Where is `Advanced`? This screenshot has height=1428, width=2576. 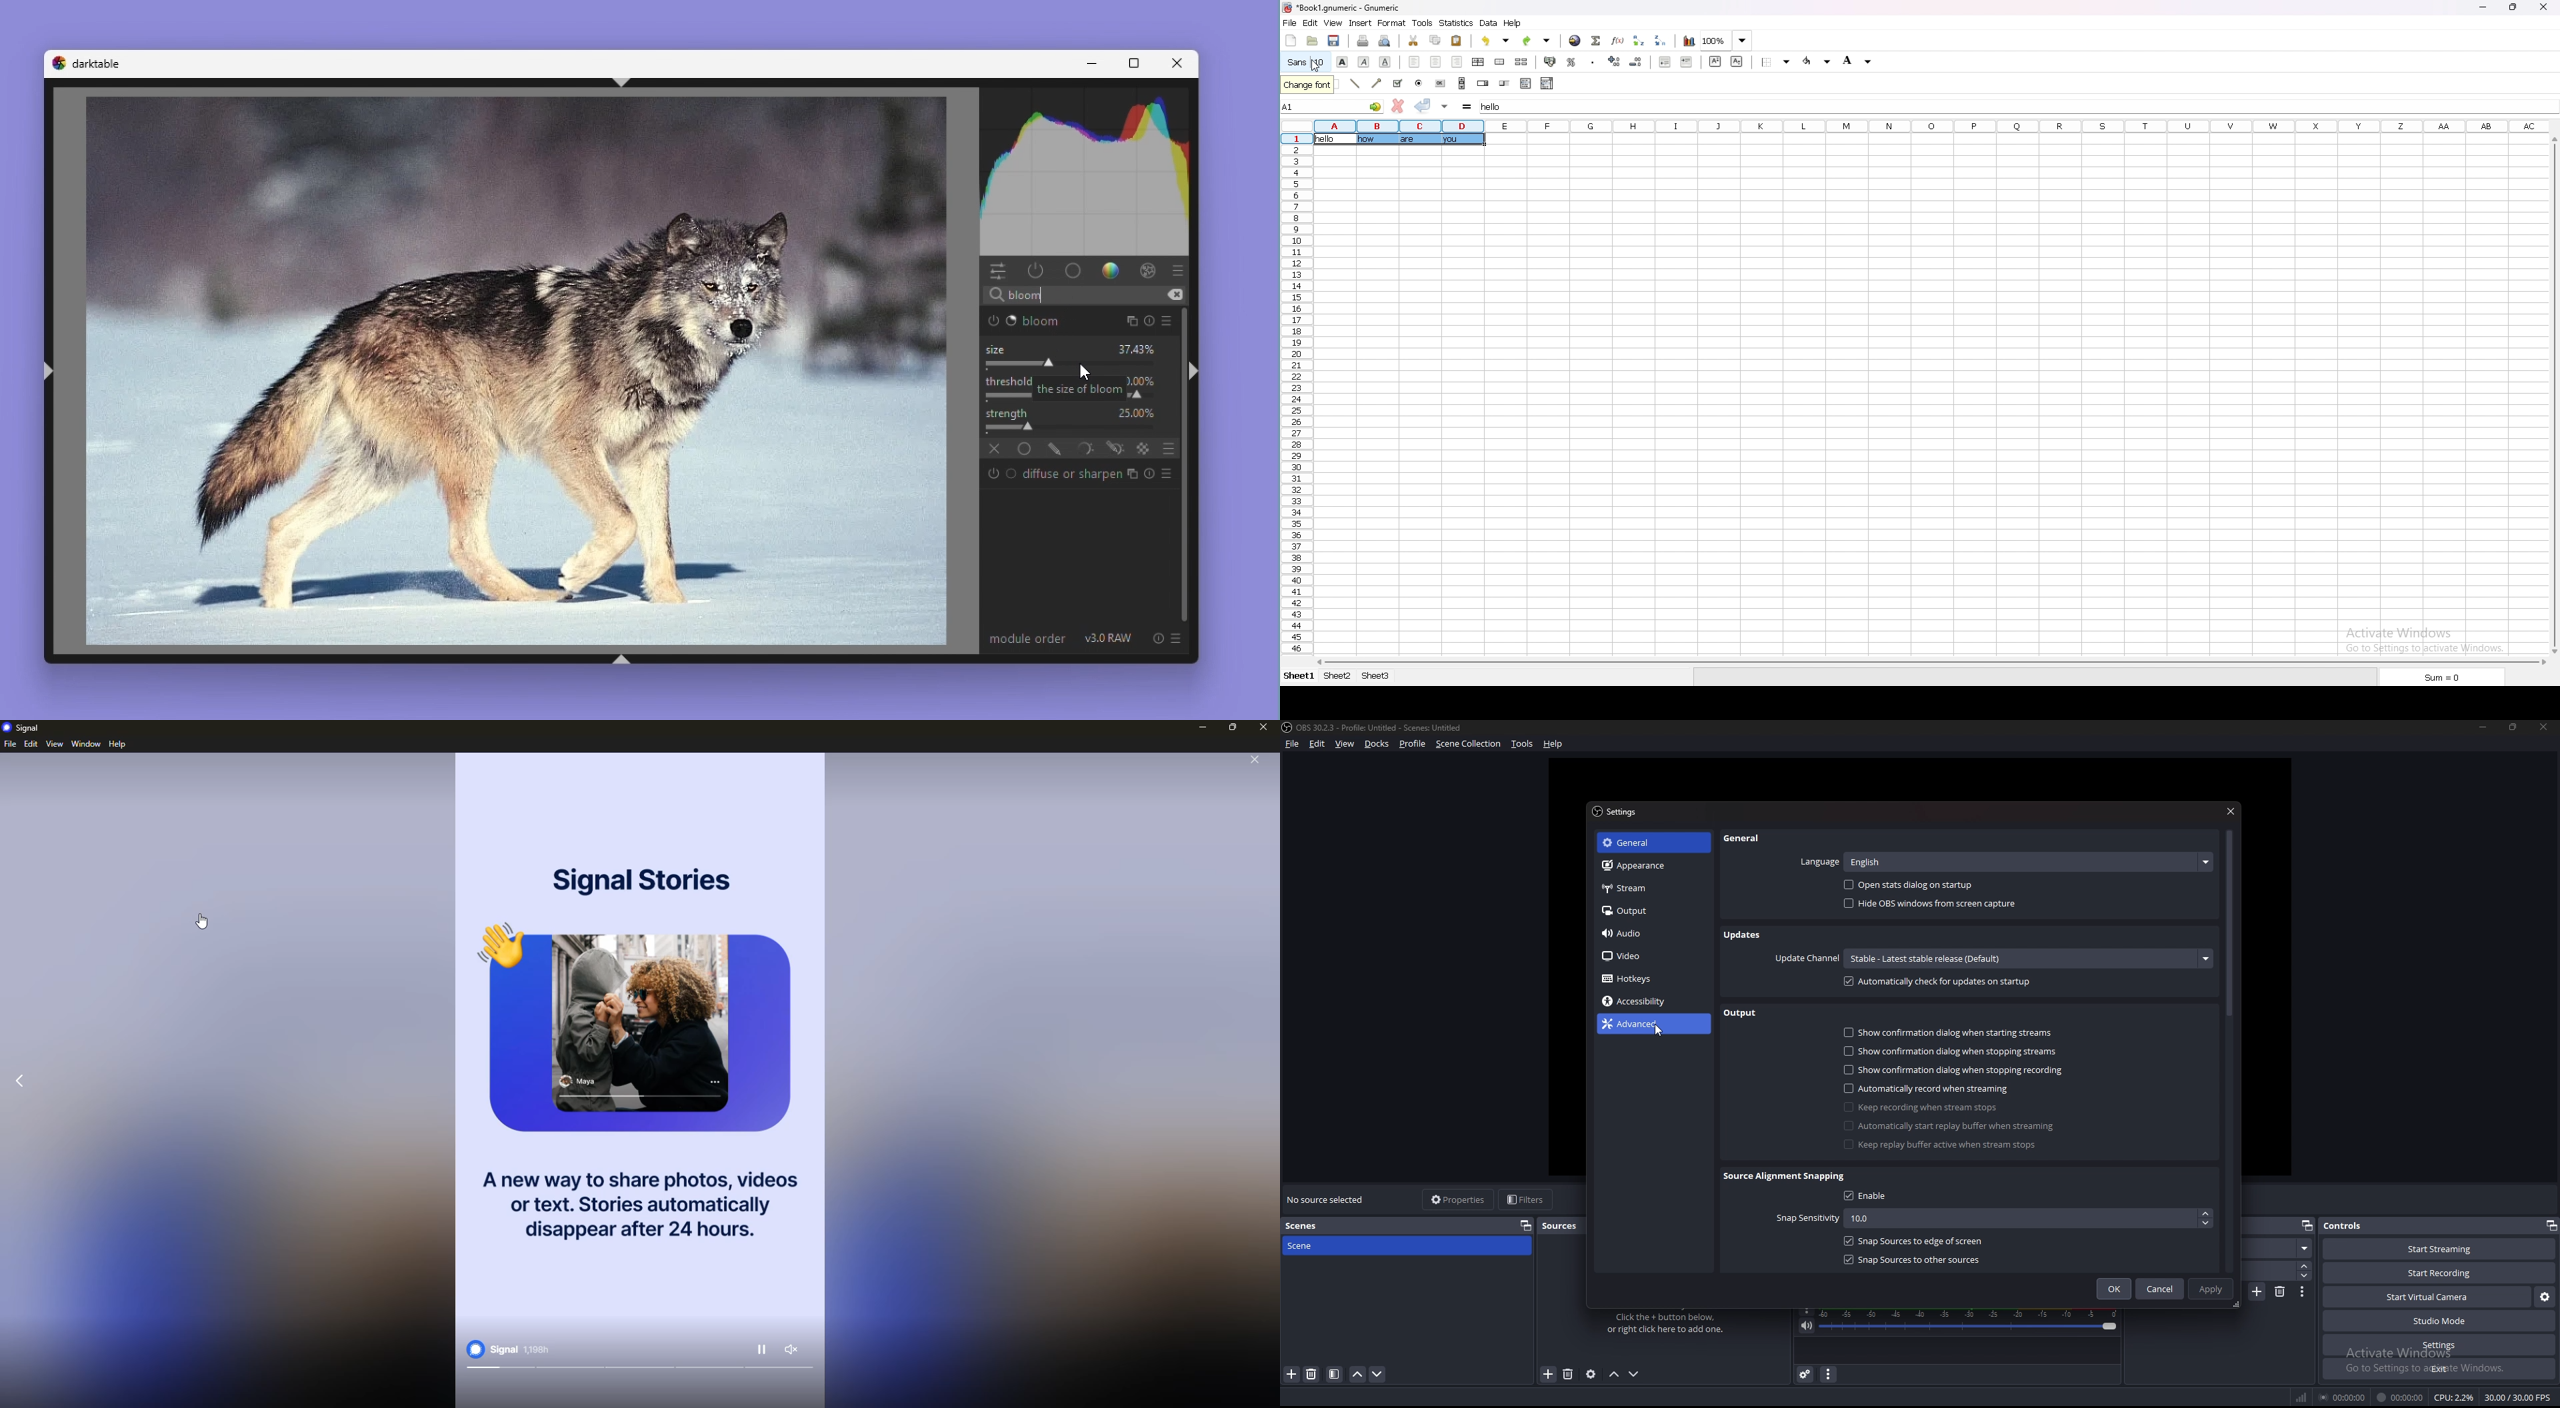 Advanced is located at coordinates (1647, 1025).